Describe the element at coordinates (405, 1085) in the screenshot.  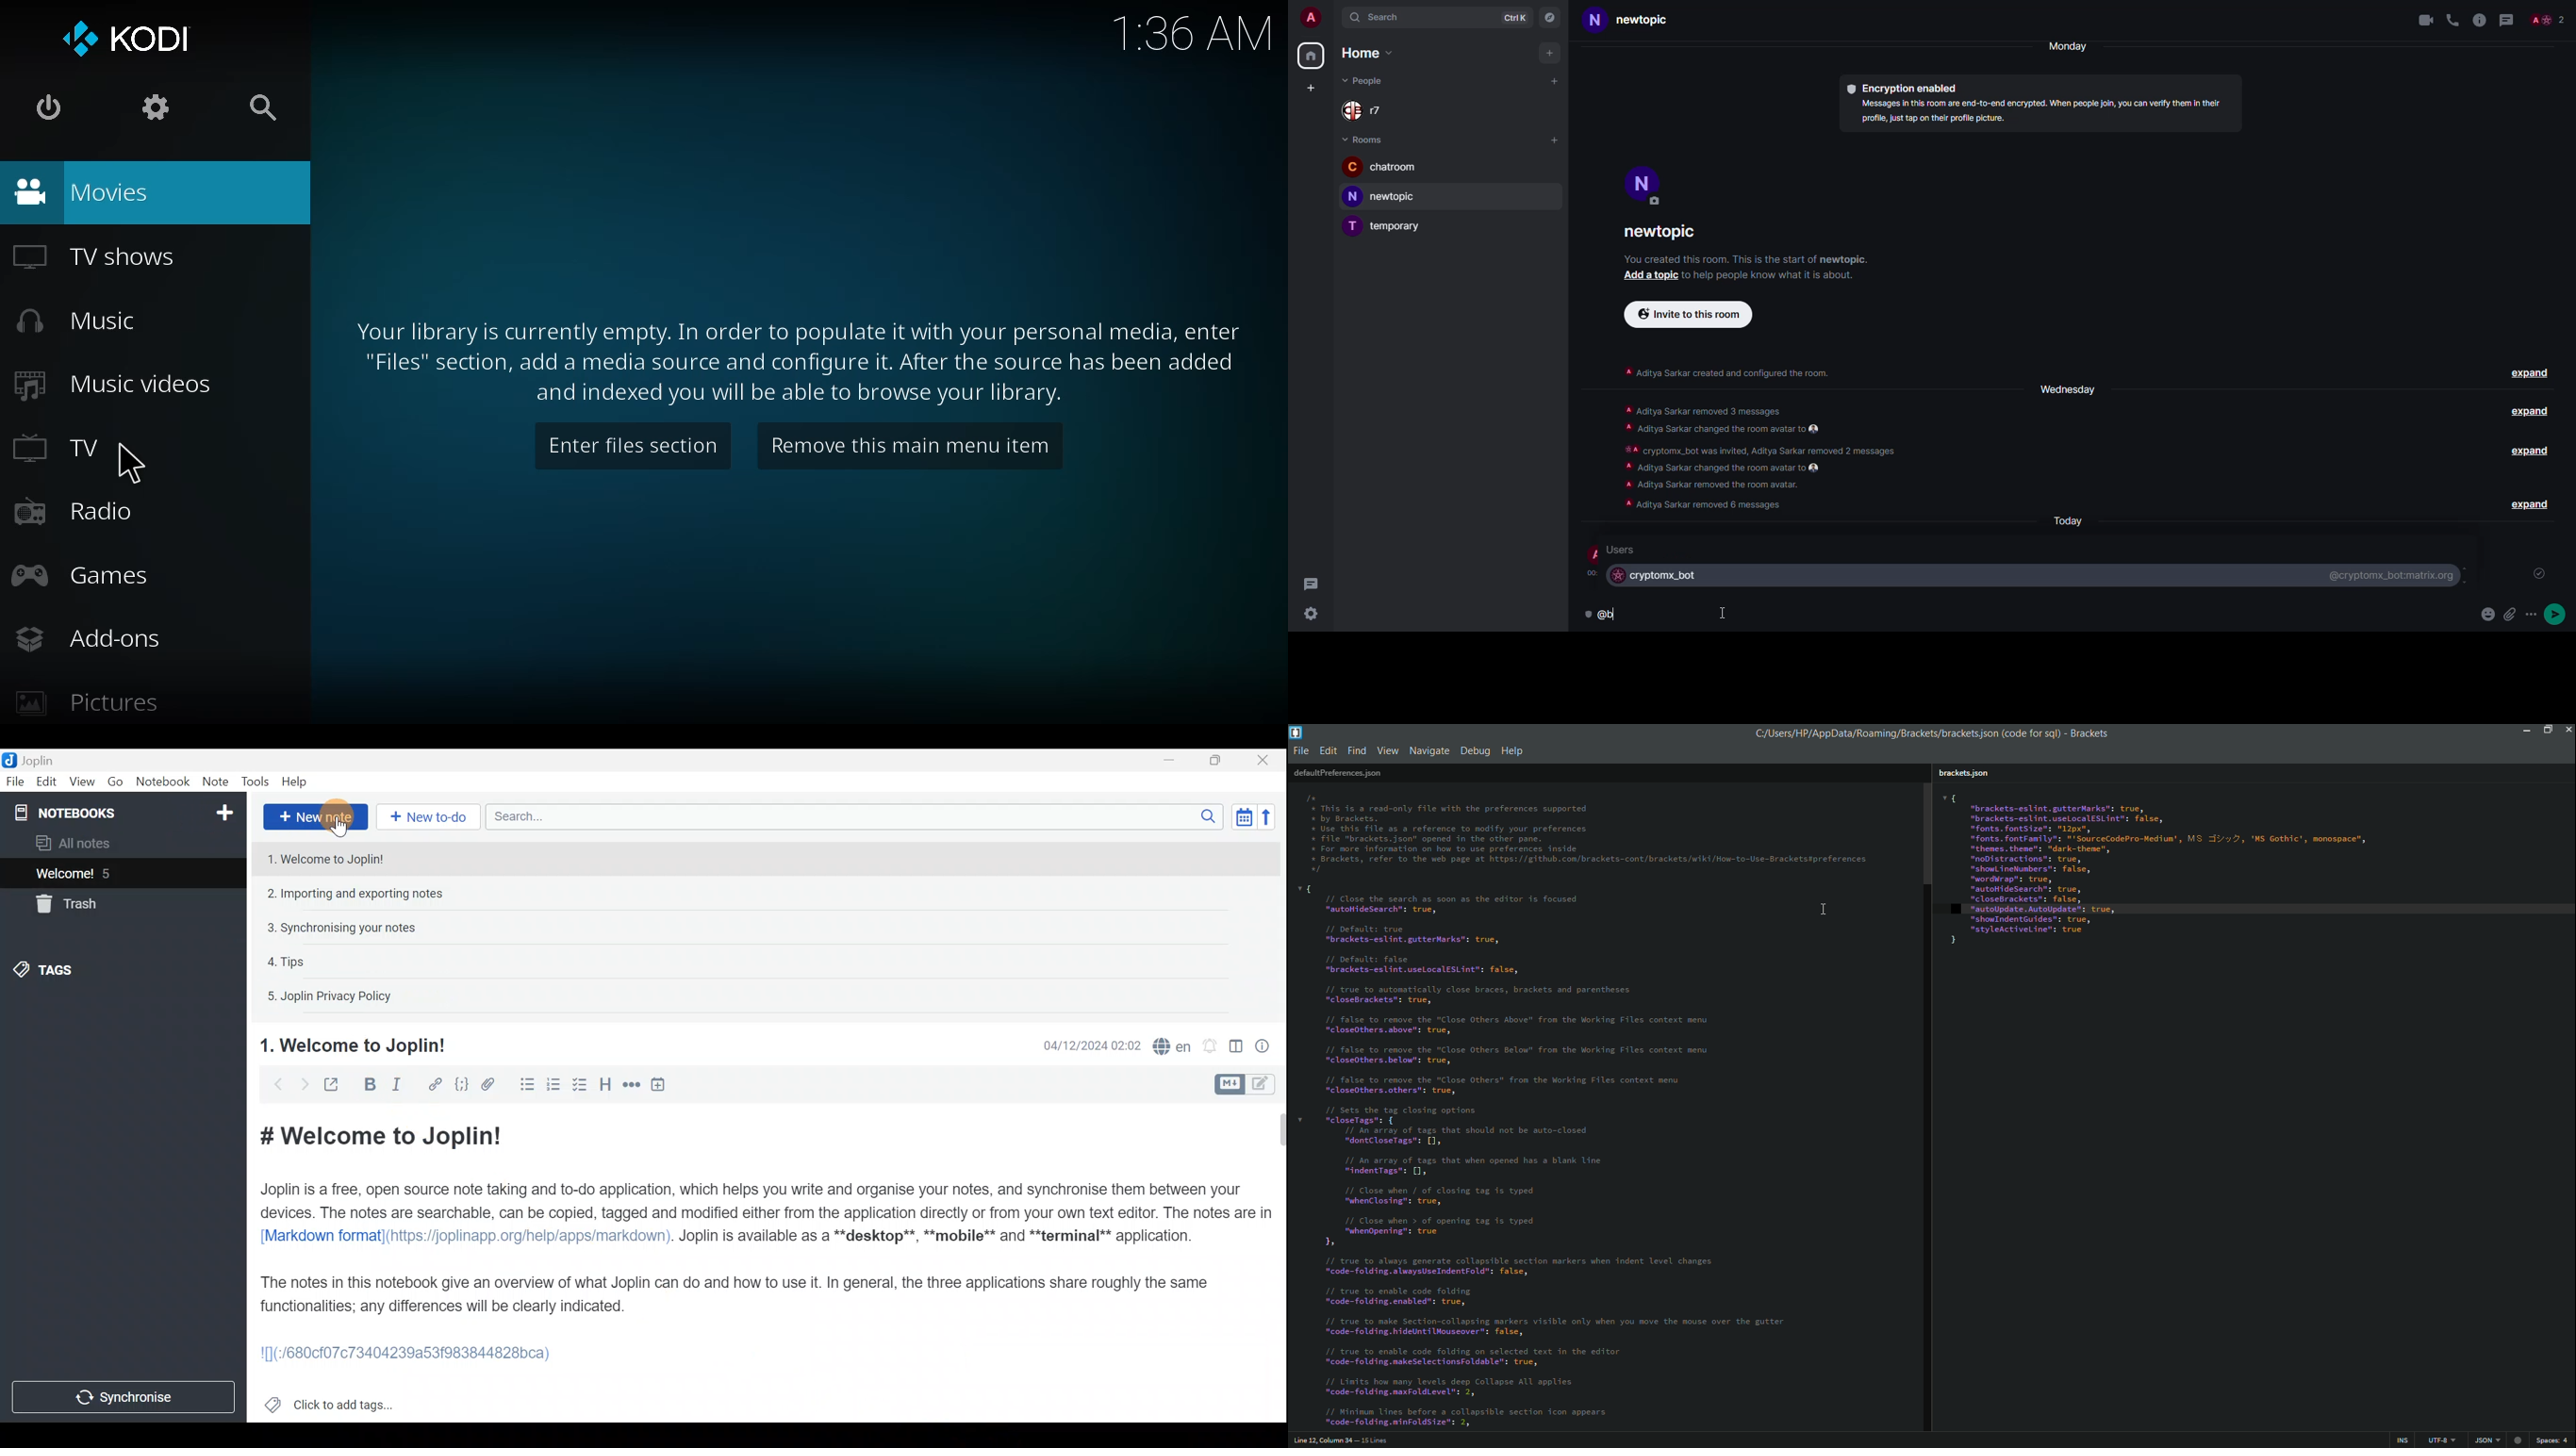
I see `Italic` at that location.